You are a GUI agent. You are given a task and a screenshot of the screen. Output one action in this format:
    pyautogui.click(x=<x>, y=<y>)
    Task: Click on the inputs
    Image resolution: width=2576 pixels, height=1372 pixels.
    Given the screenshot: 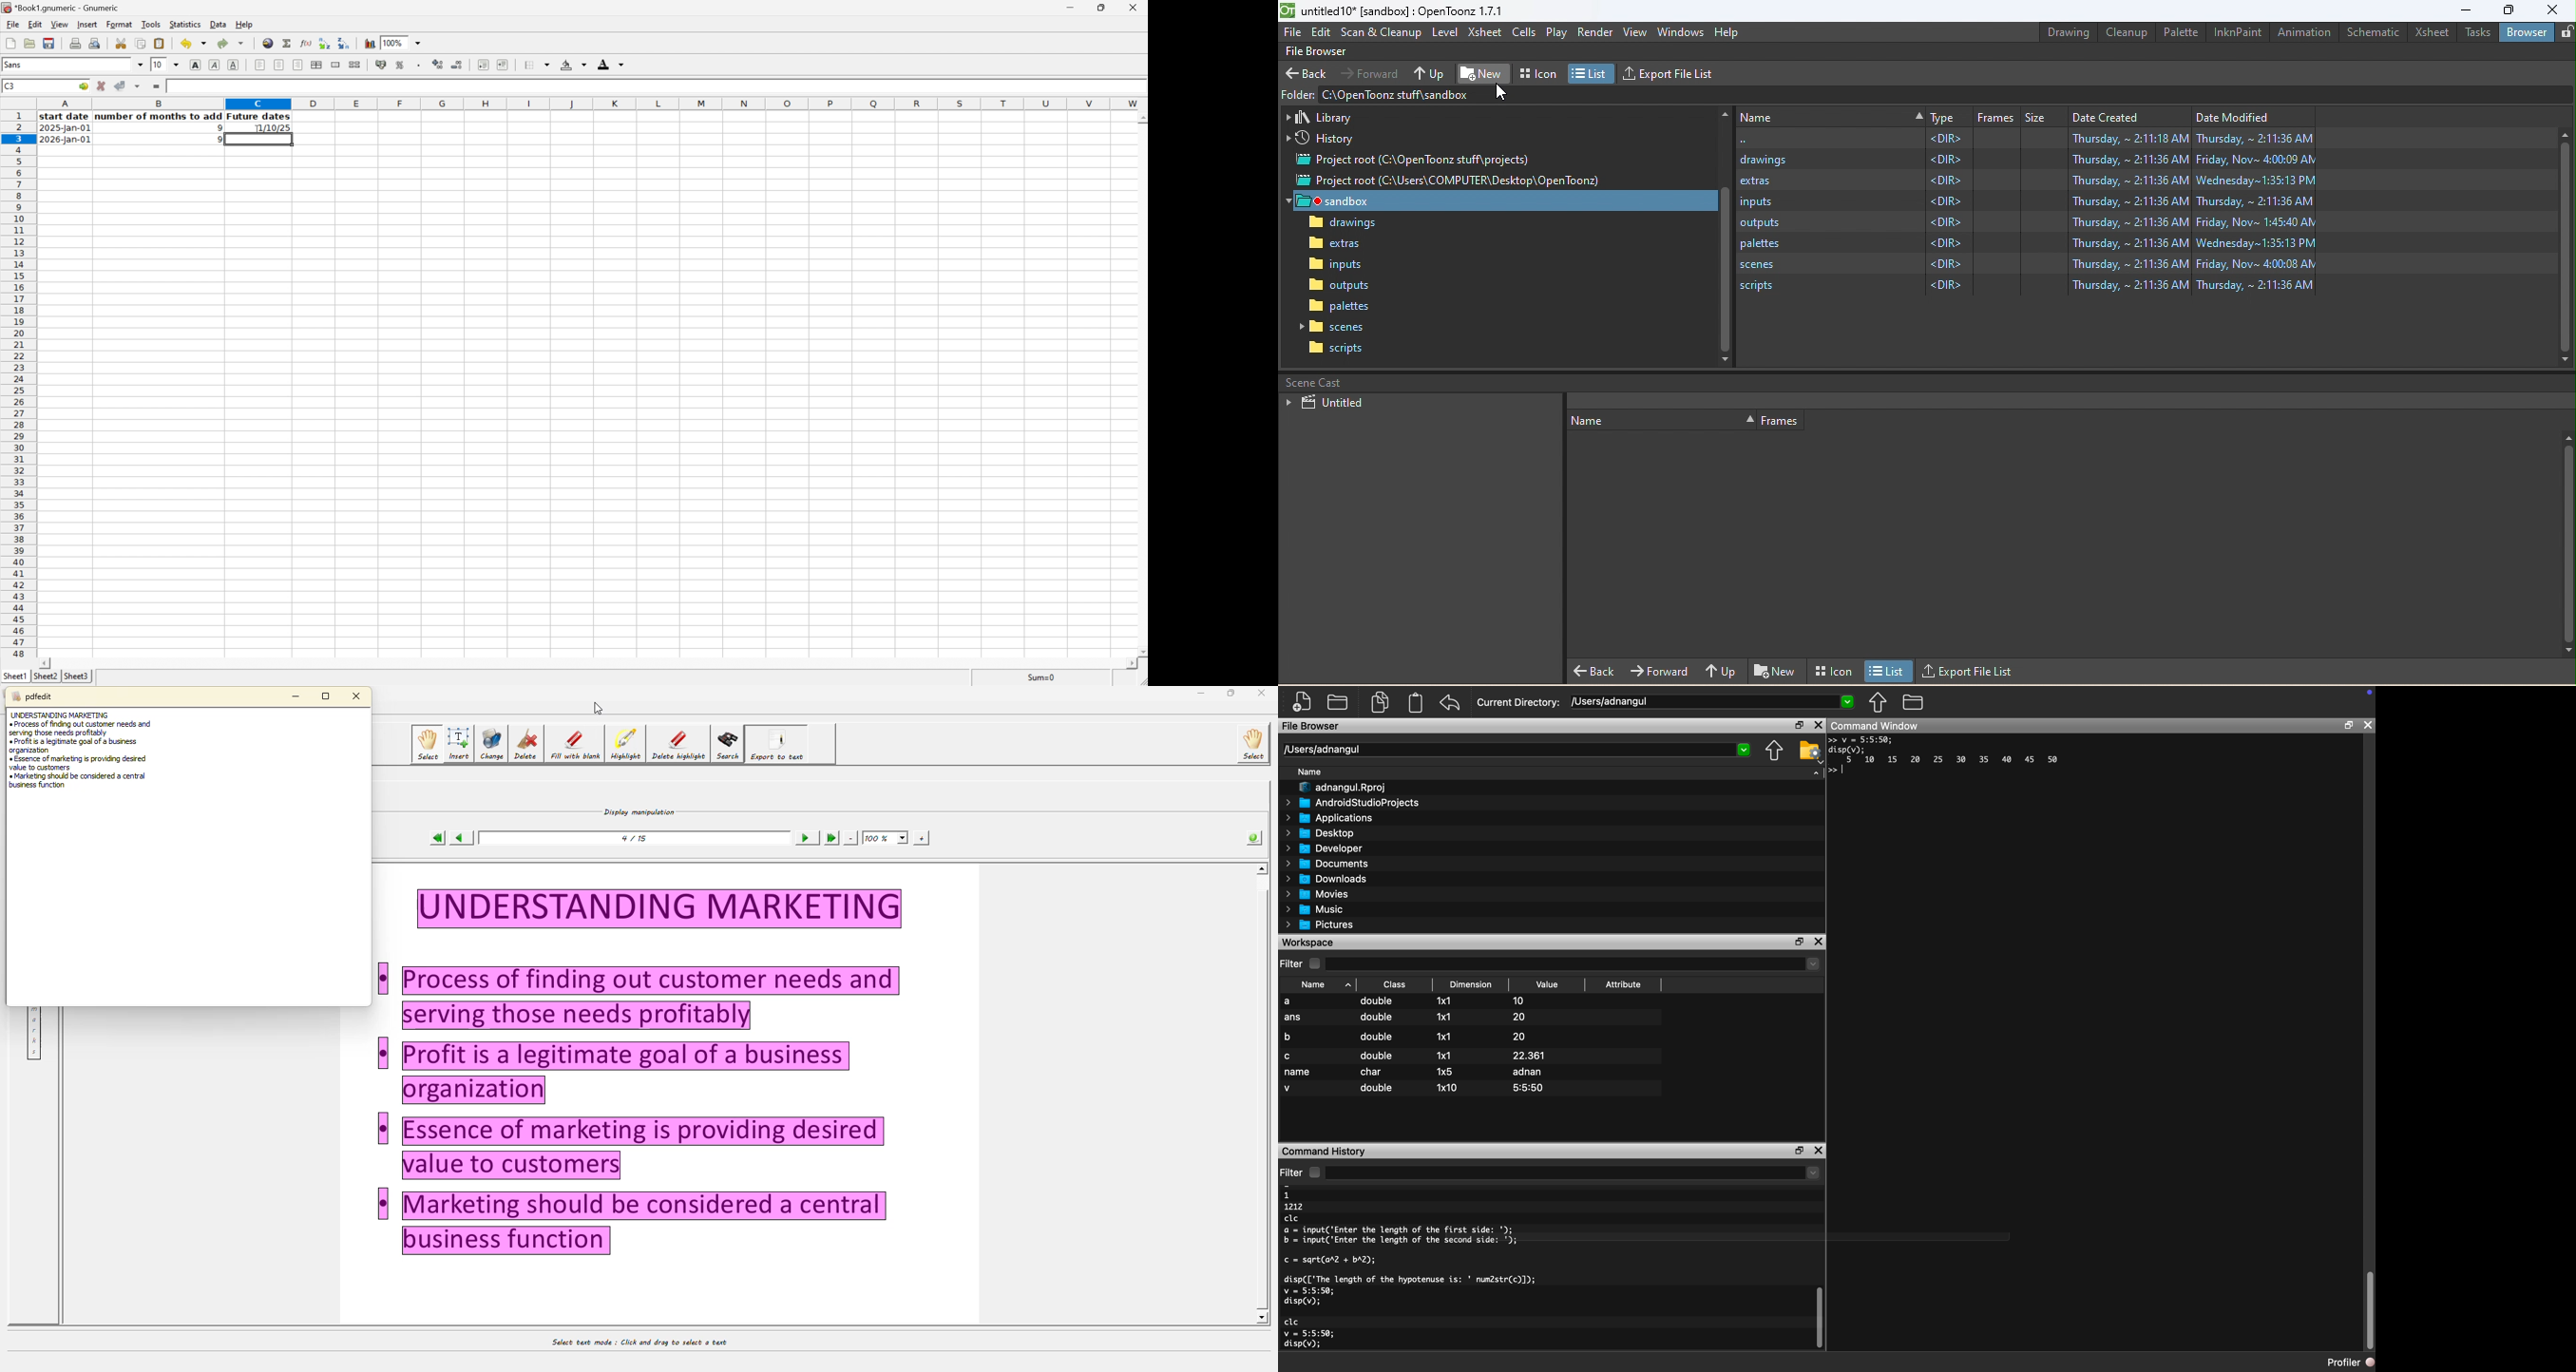 What is the action you would take?
    pyautogui.click(x=2025, y=200)
    